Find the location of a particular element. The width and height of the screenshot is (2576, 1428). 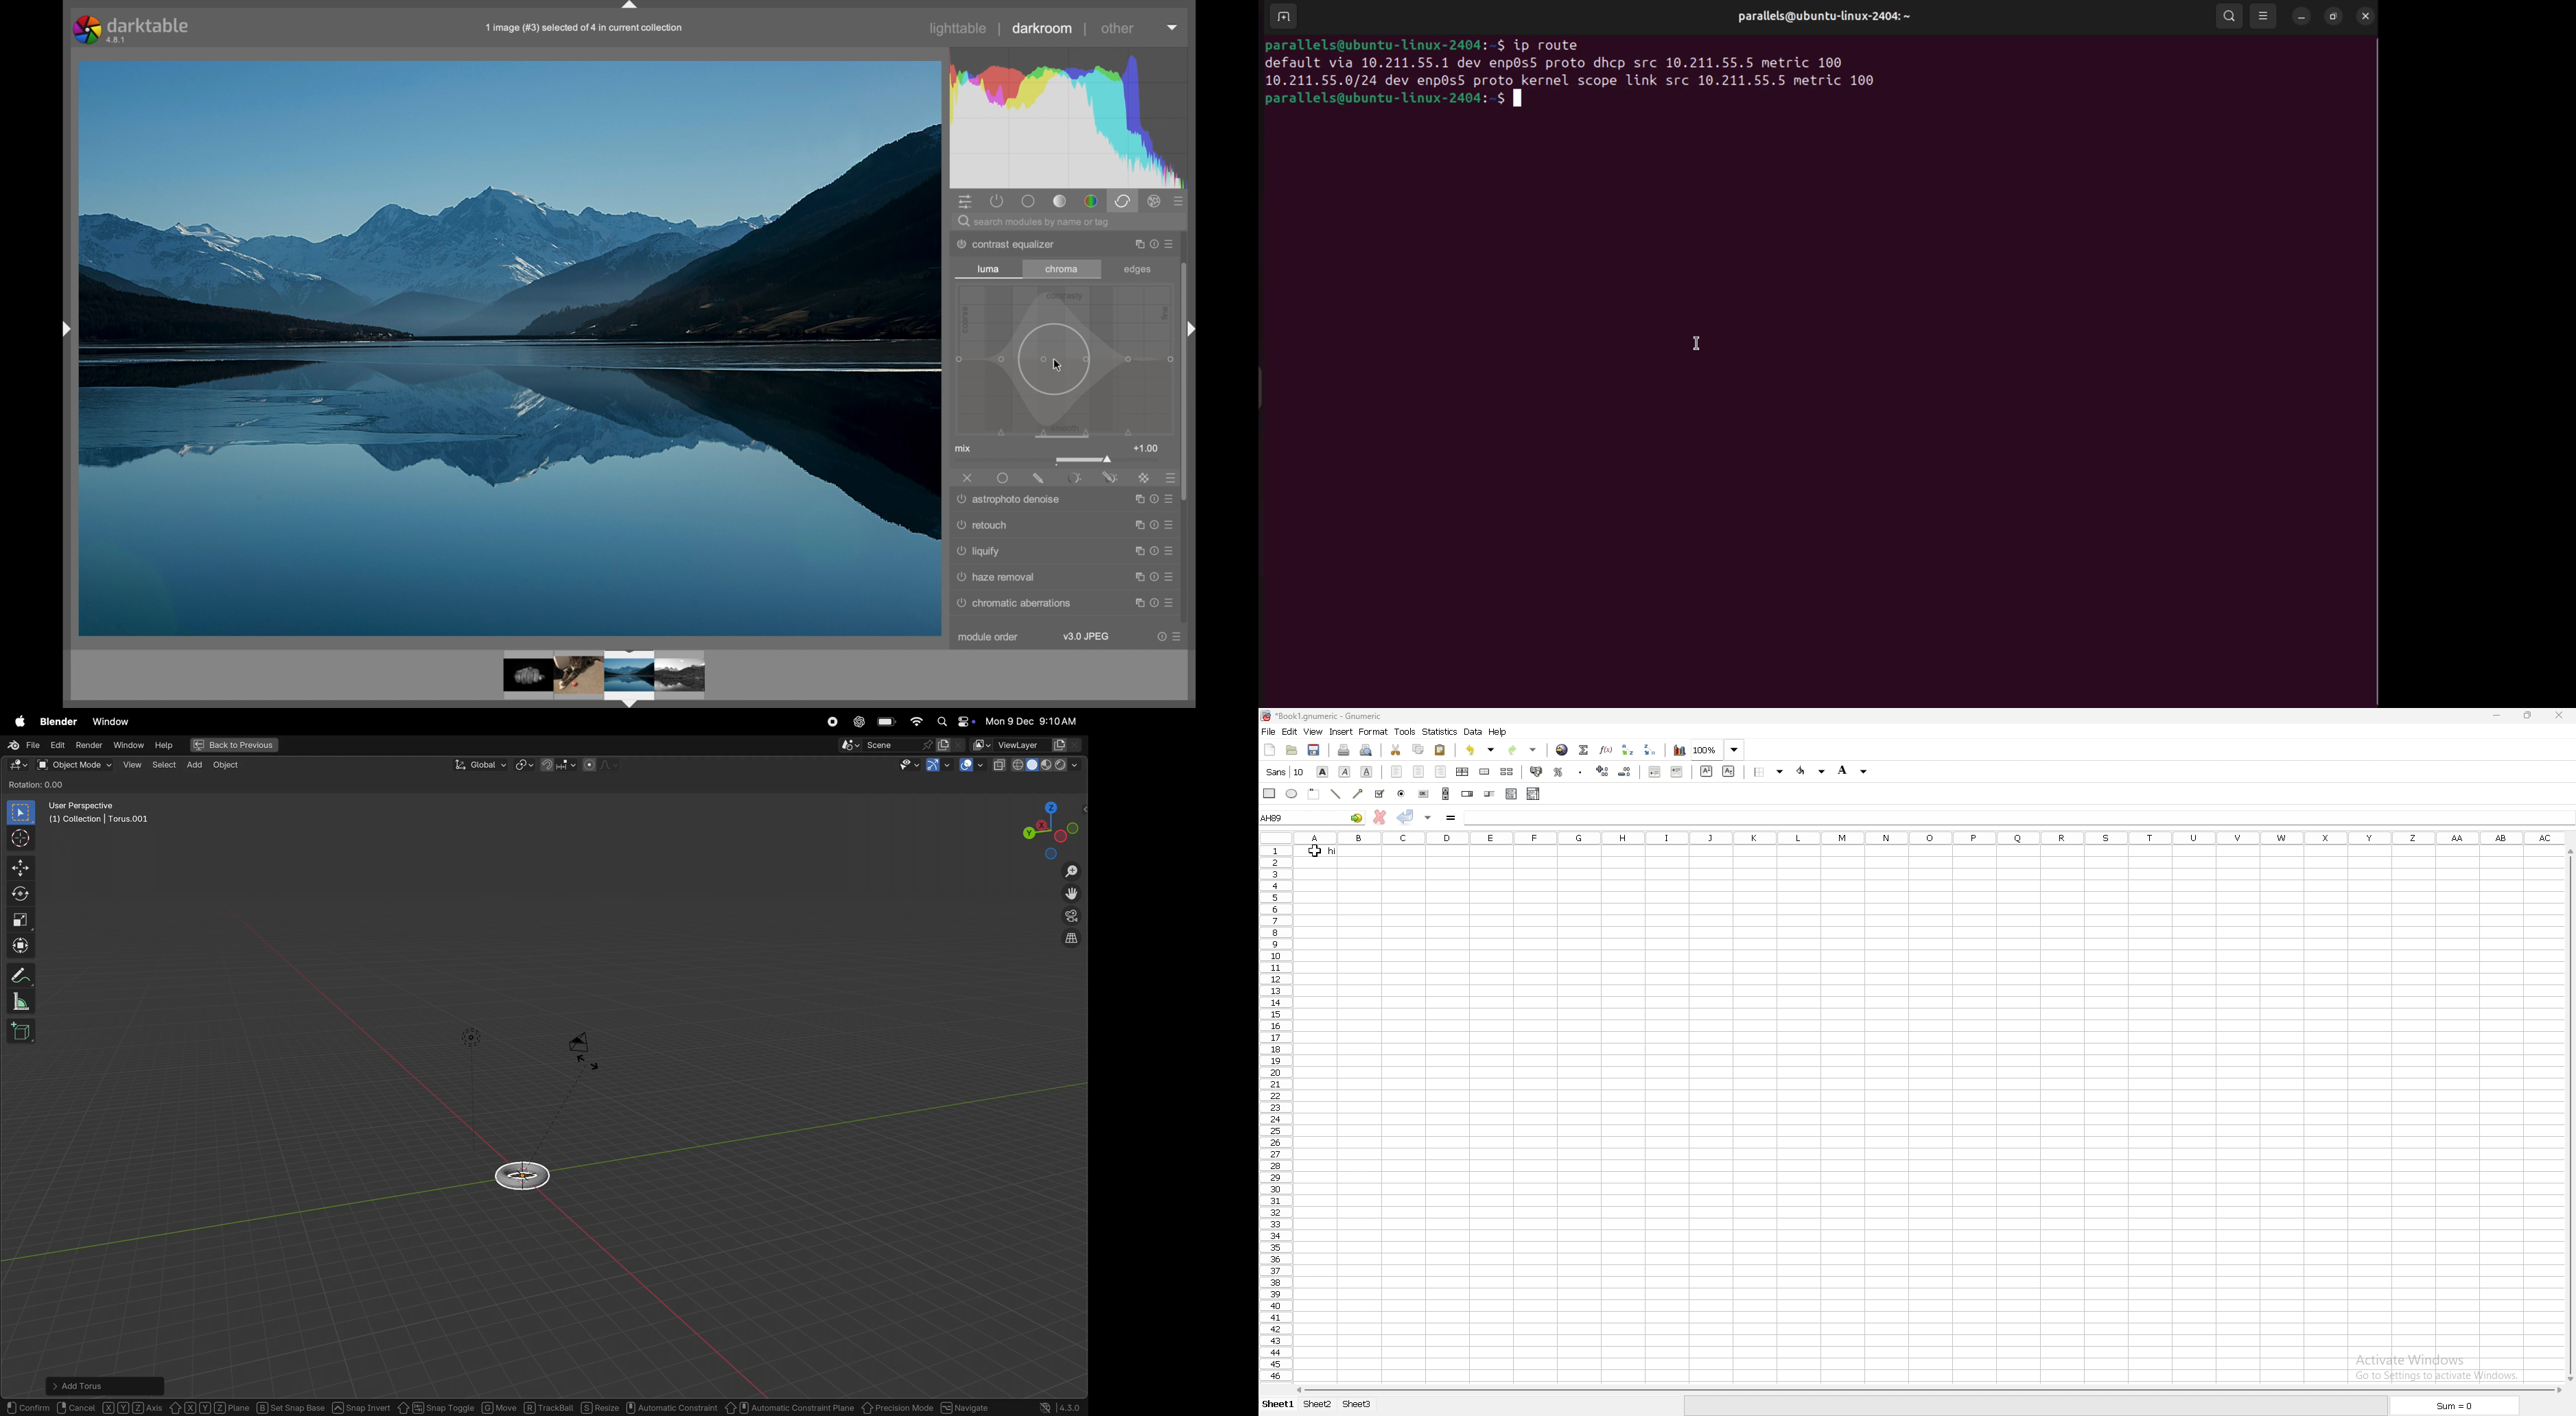

surface blur is located at coordinates (994, 529).